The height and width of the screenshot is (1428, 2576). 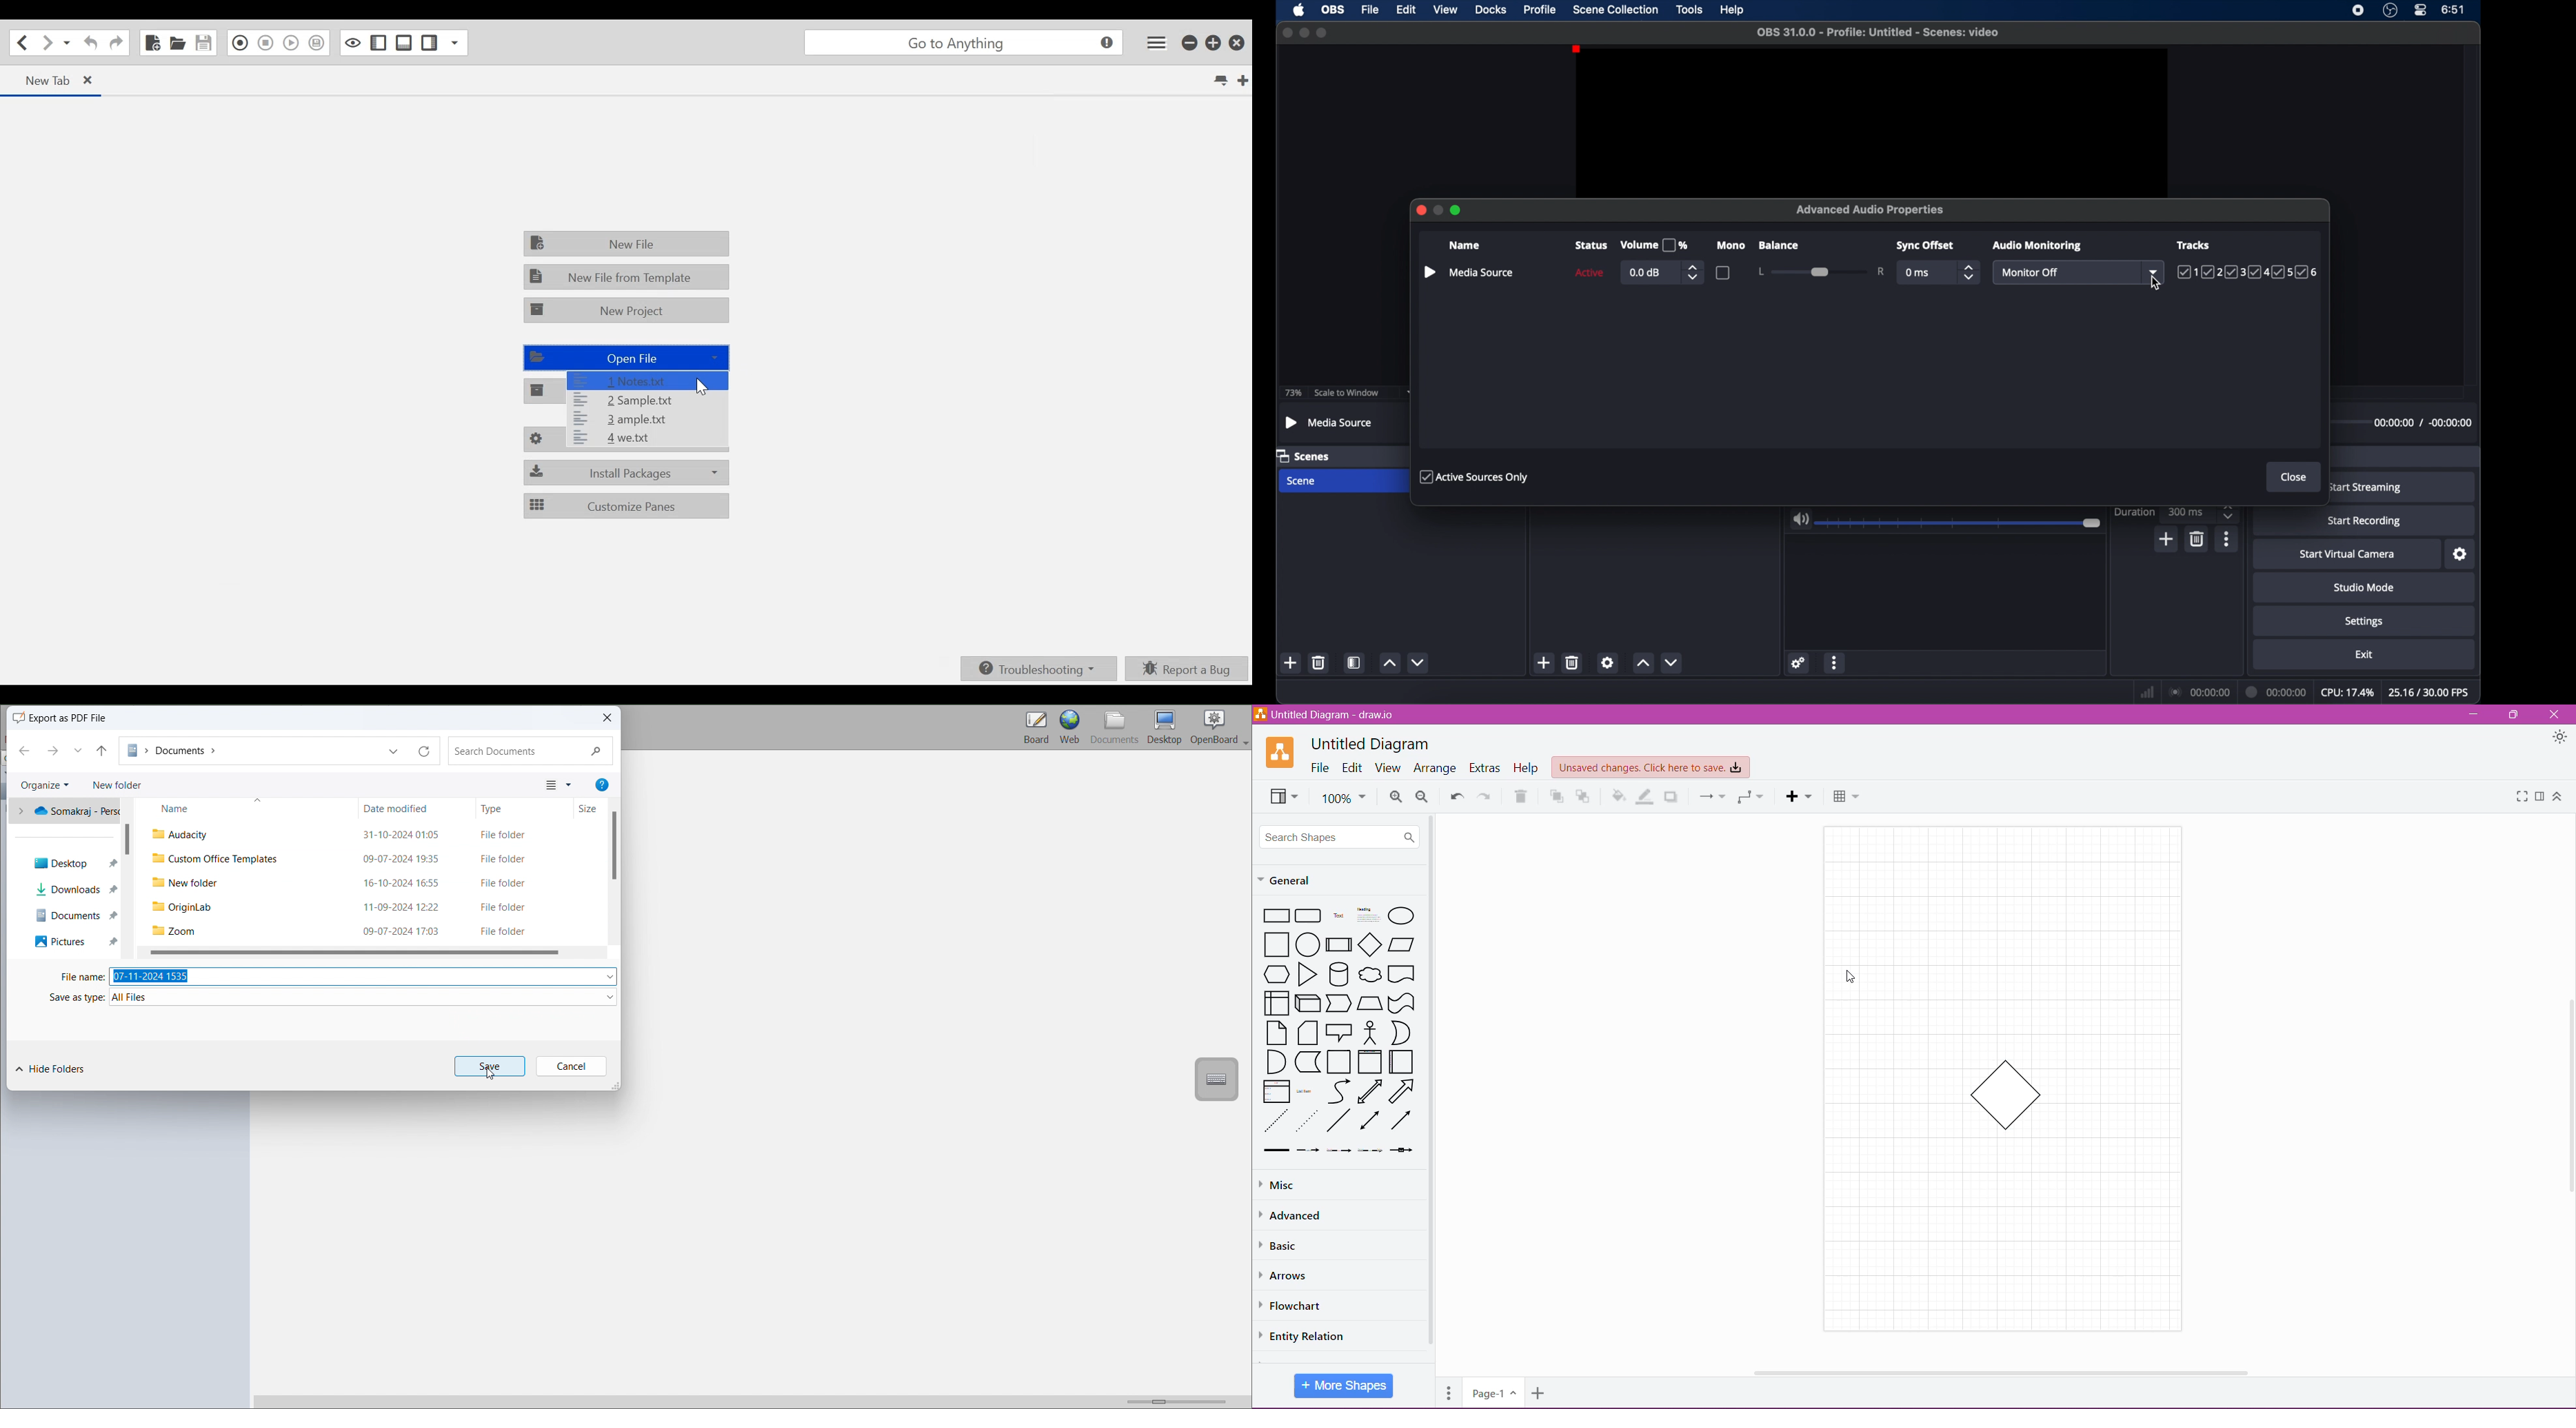 What do you see at coordinates (1879, 33) in the screenshot?
I see `filename` at bounding box center [1879, 33].